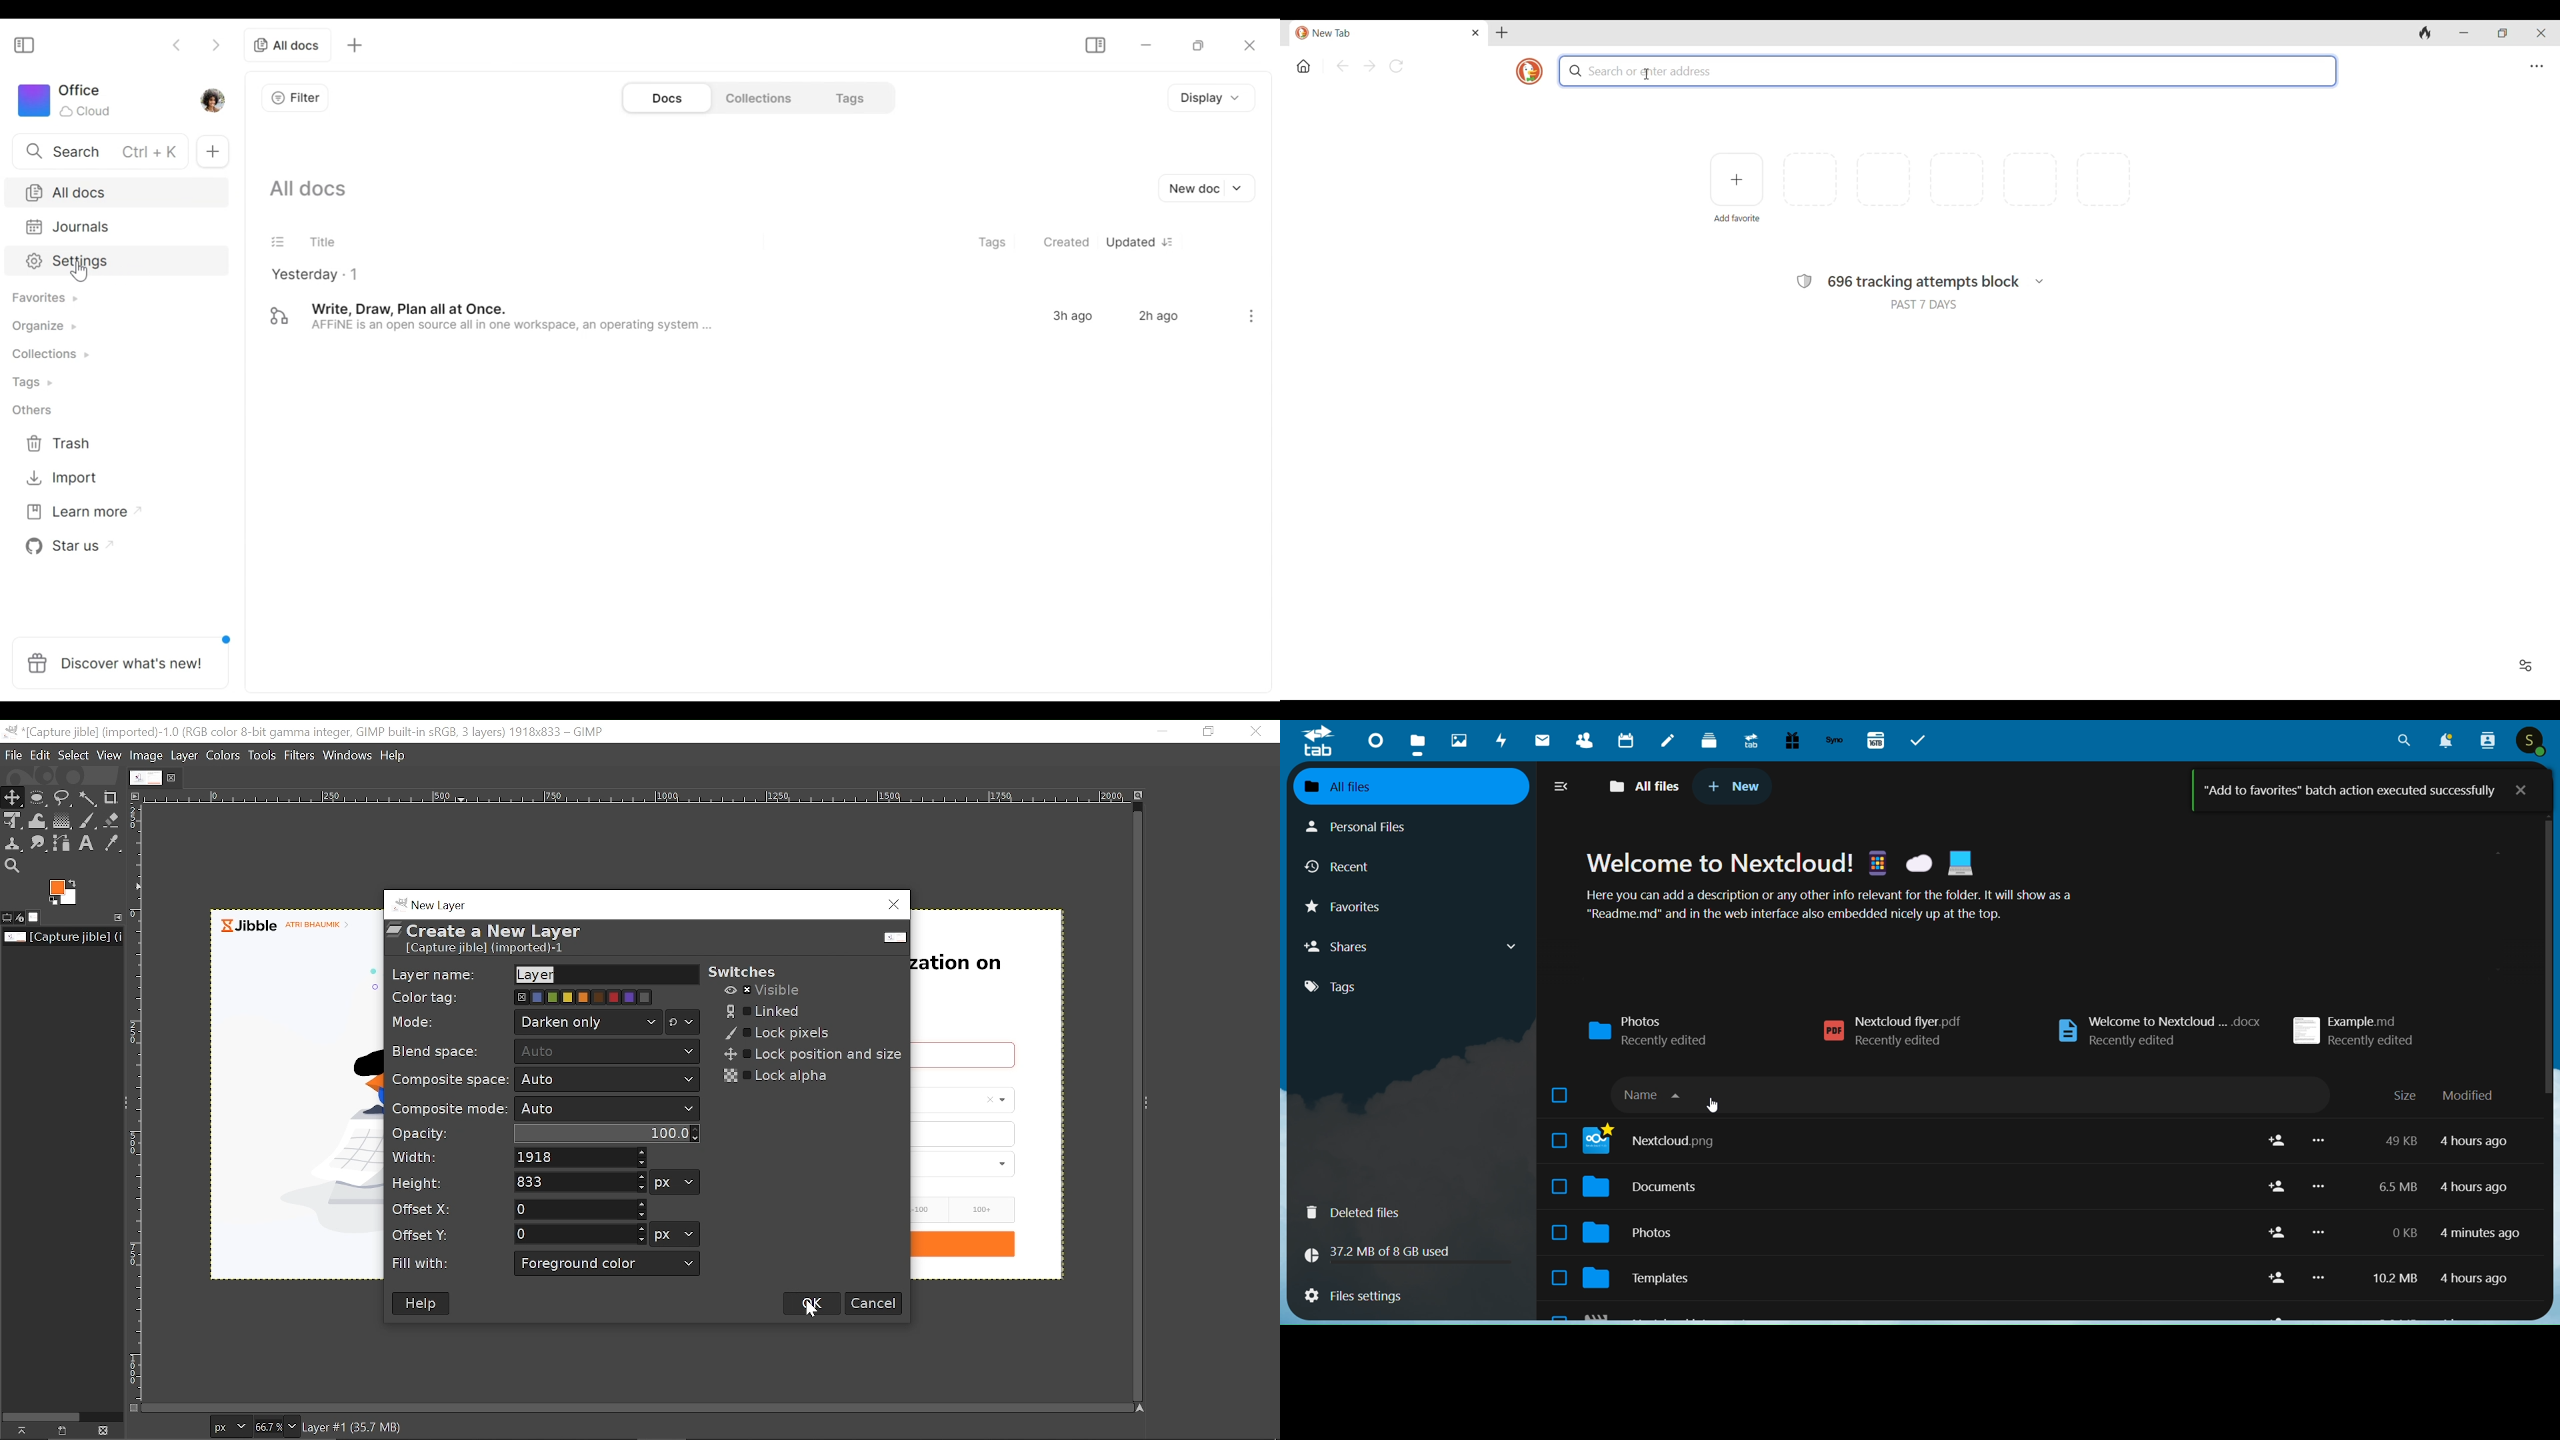 The image size is (2576, 1456). What do you see at coordinates (451, 1053) in the screenshot?
I see `Blend space:` at bounding box center [451, 1053].